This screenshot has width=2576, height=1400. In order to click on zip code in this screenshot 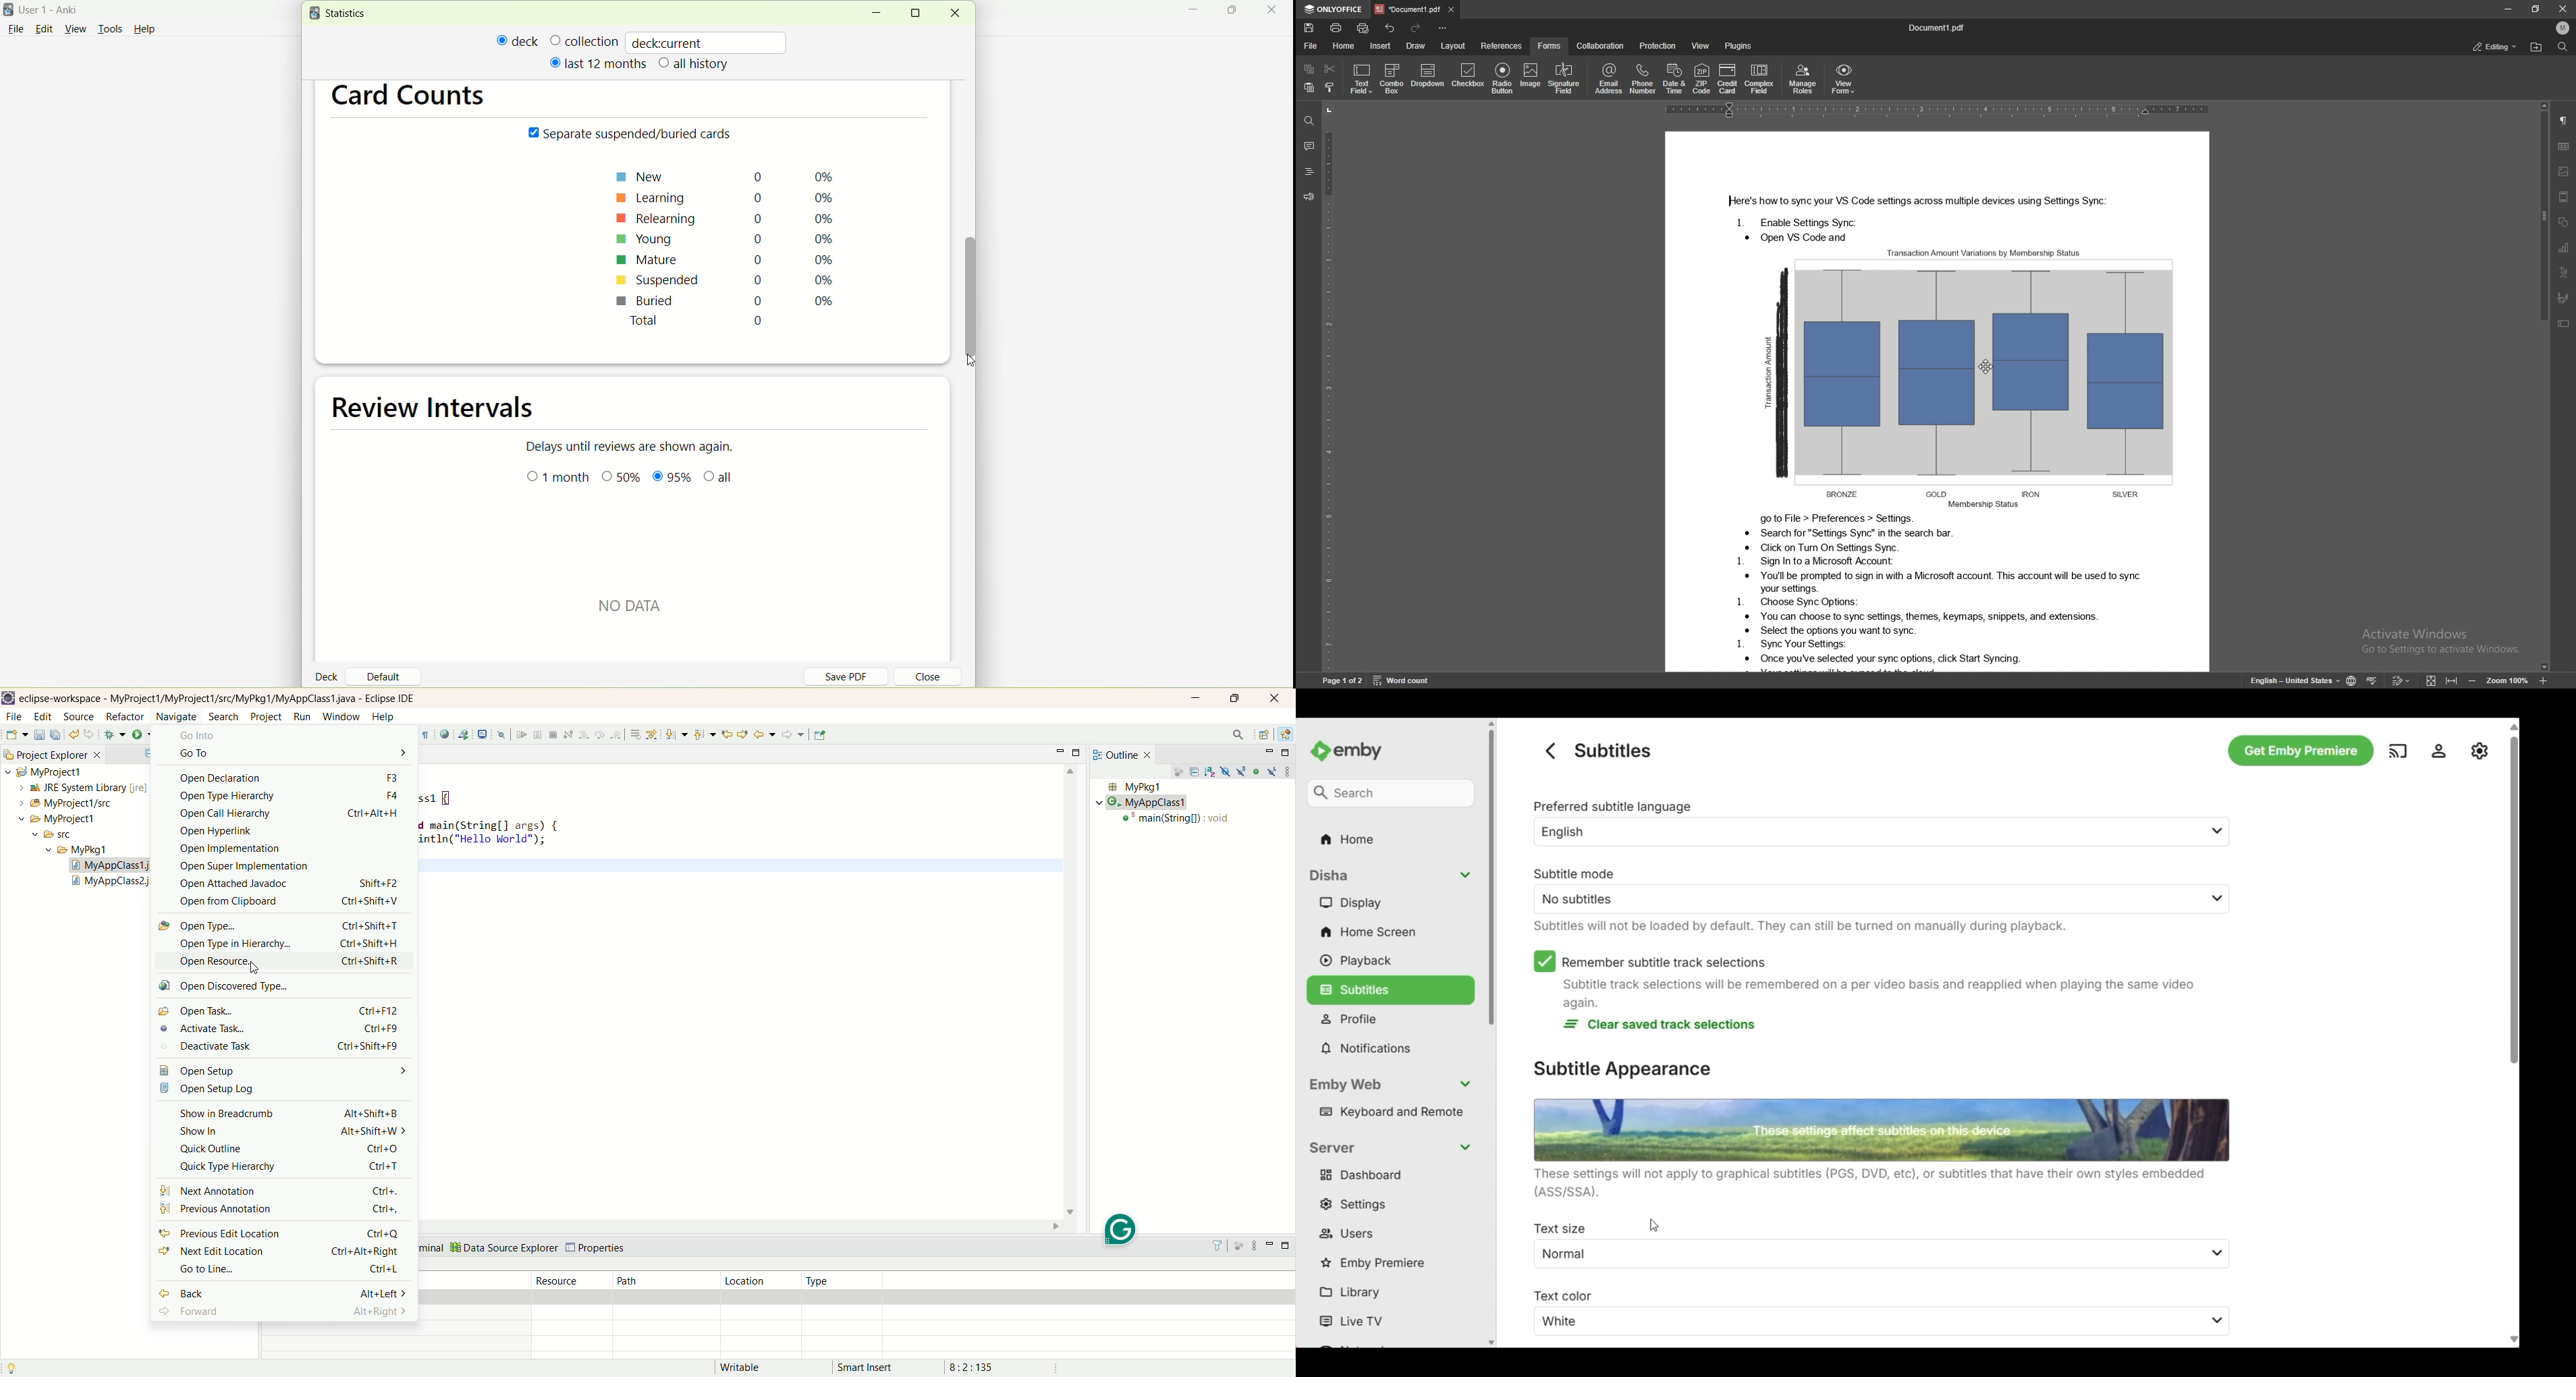, I will do `click(1702, 78)`.